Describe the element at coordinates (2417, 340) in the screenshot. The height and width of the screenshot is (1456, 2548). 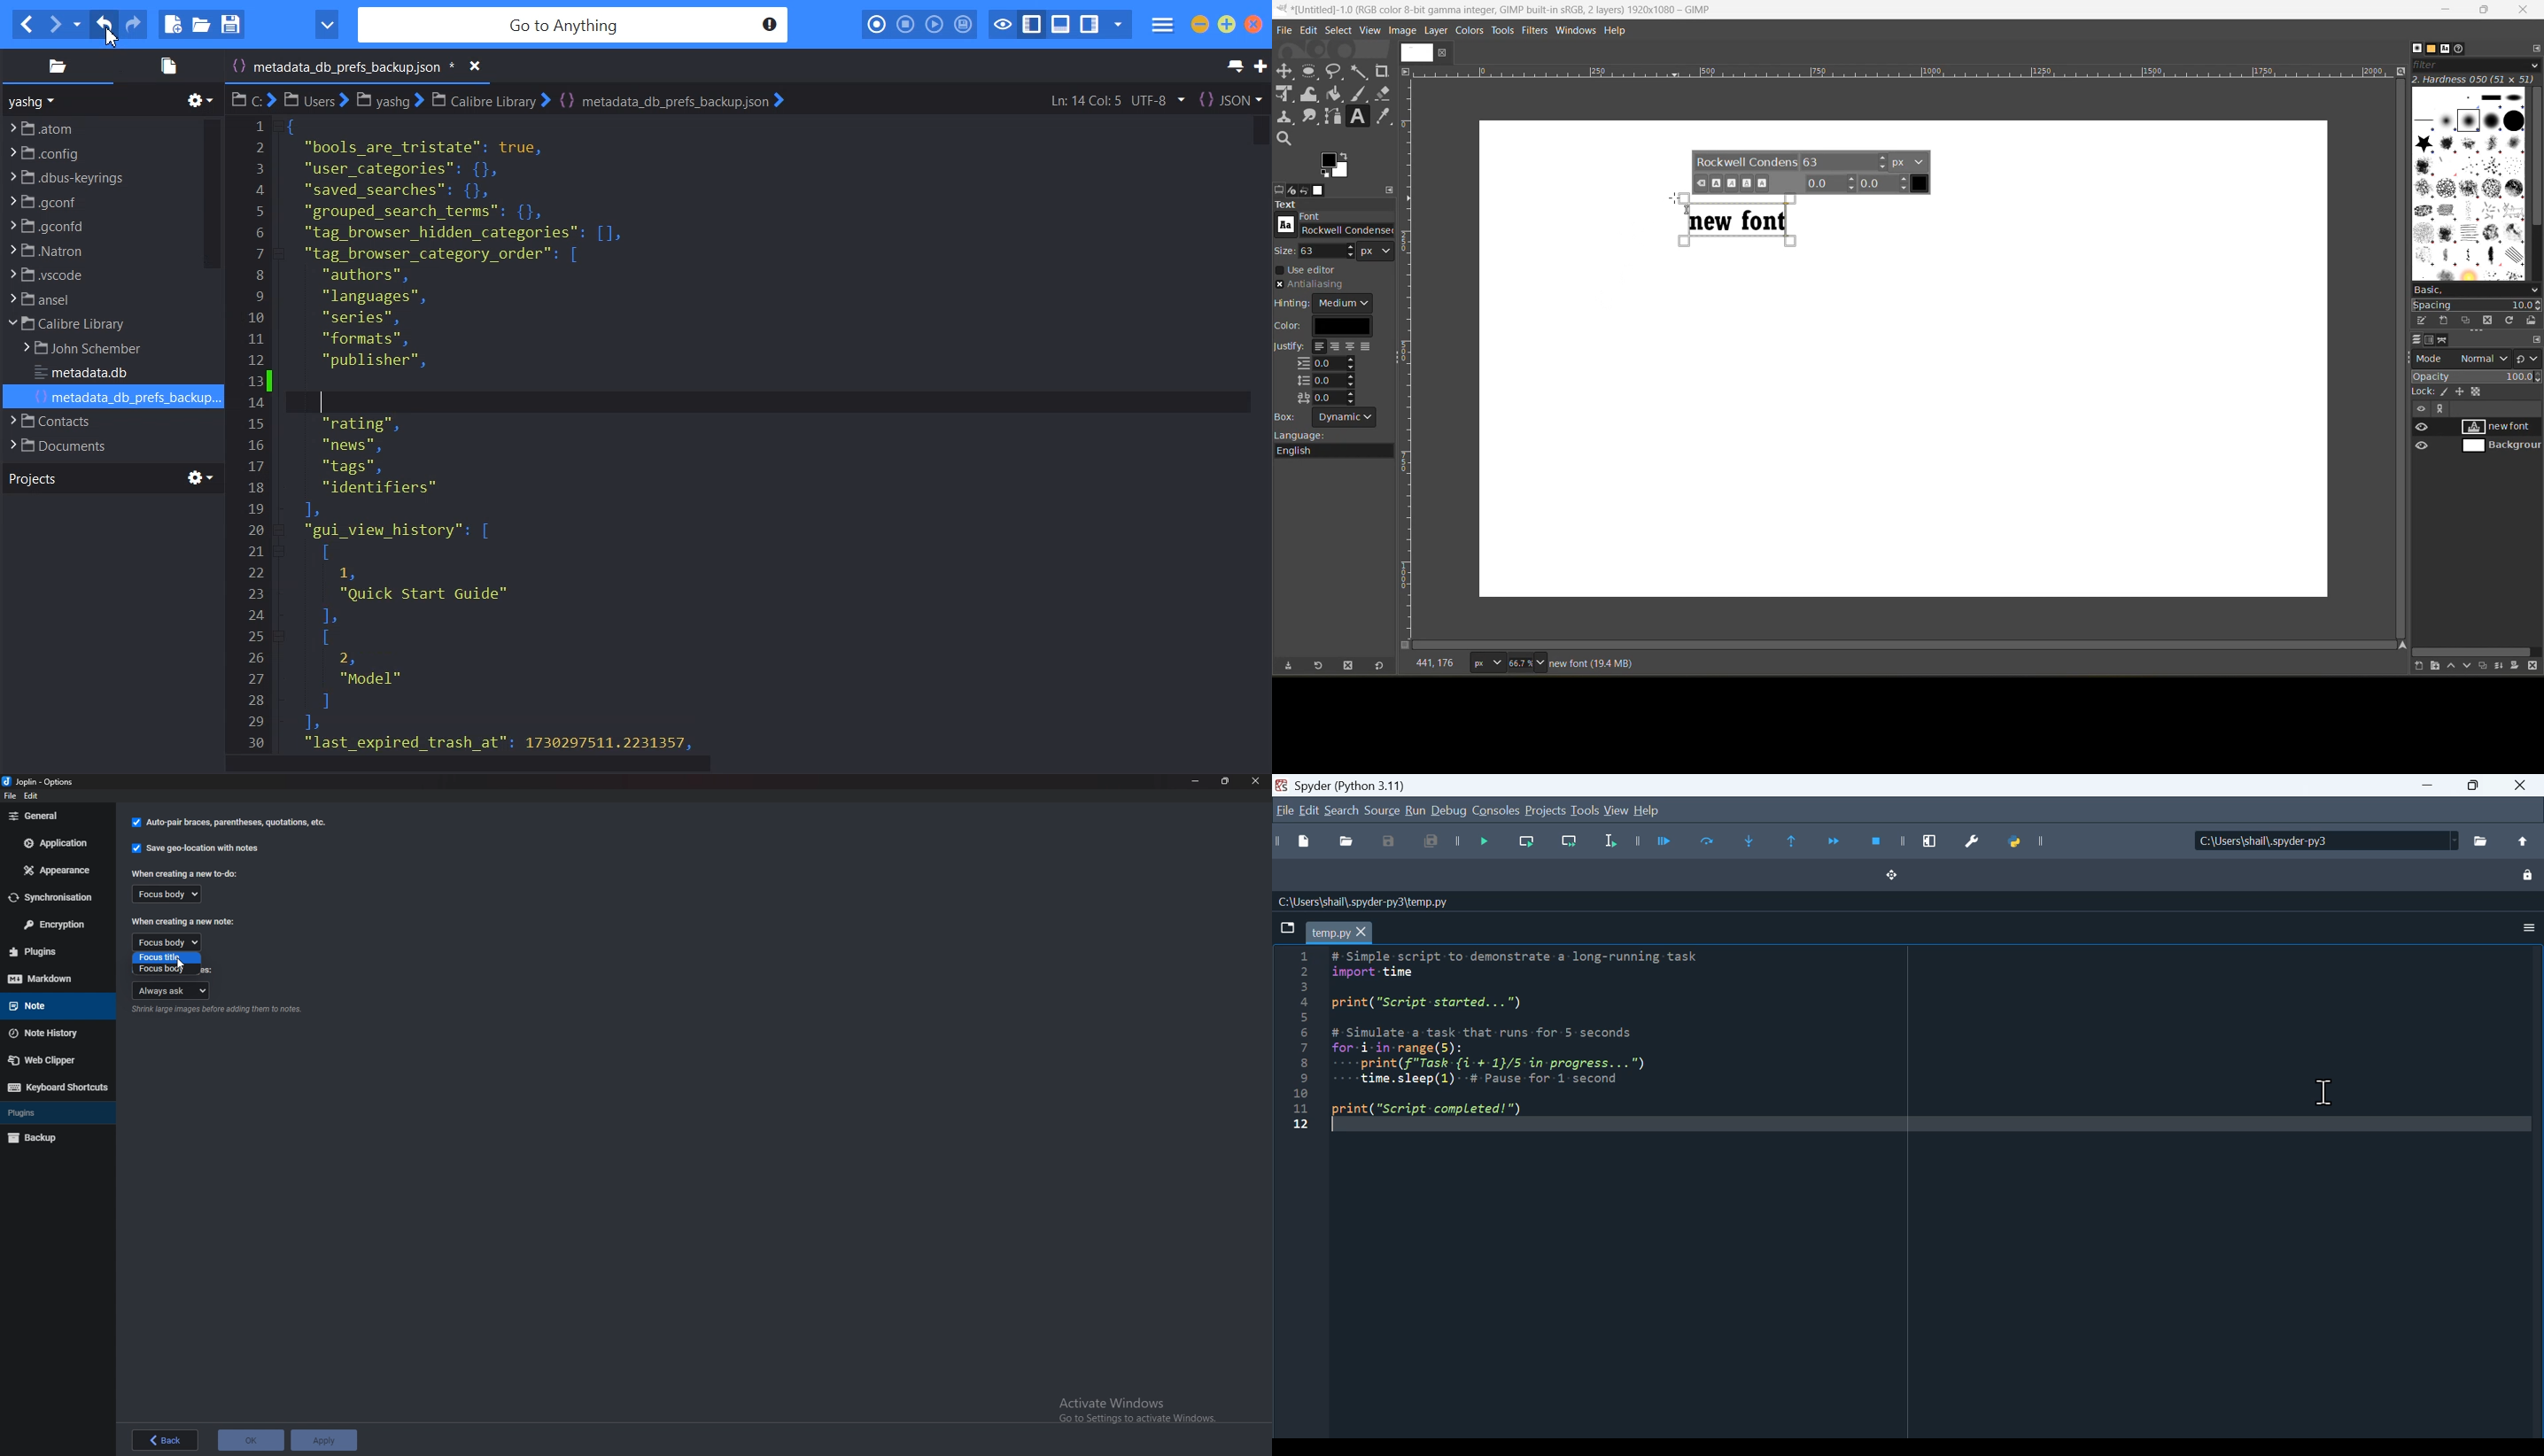
I see `layers` at that location.